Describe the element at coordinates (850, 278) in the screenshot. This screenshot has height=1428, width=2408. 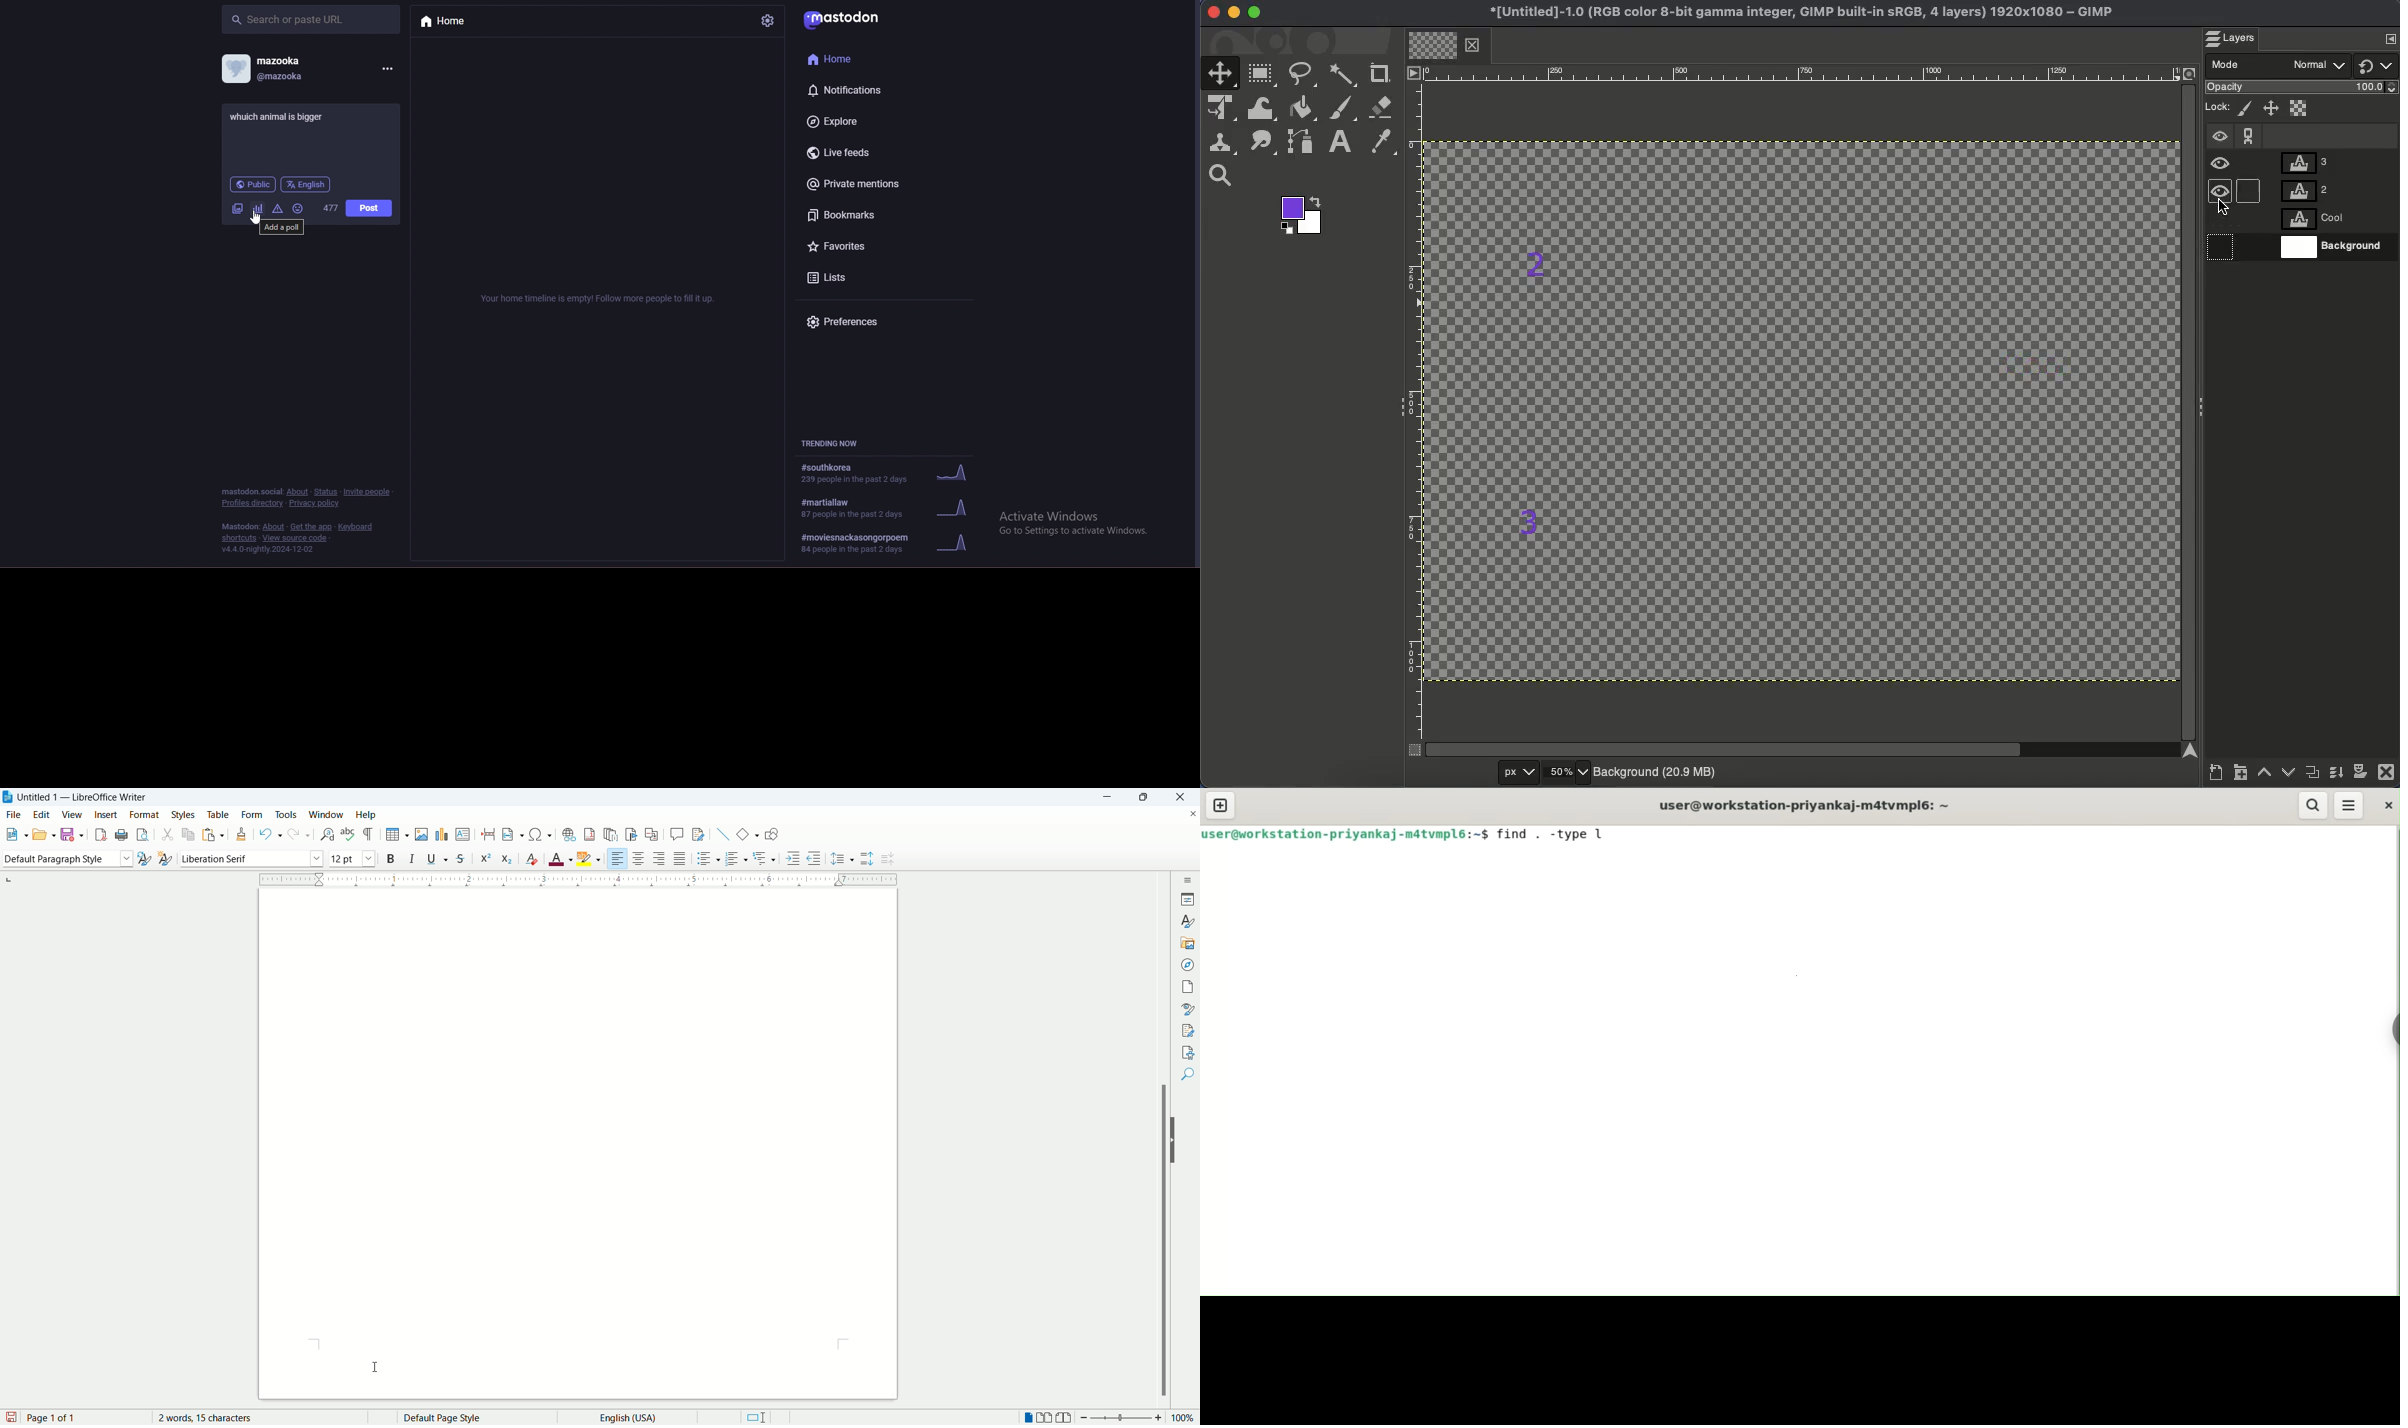
I see `lists` at that location.